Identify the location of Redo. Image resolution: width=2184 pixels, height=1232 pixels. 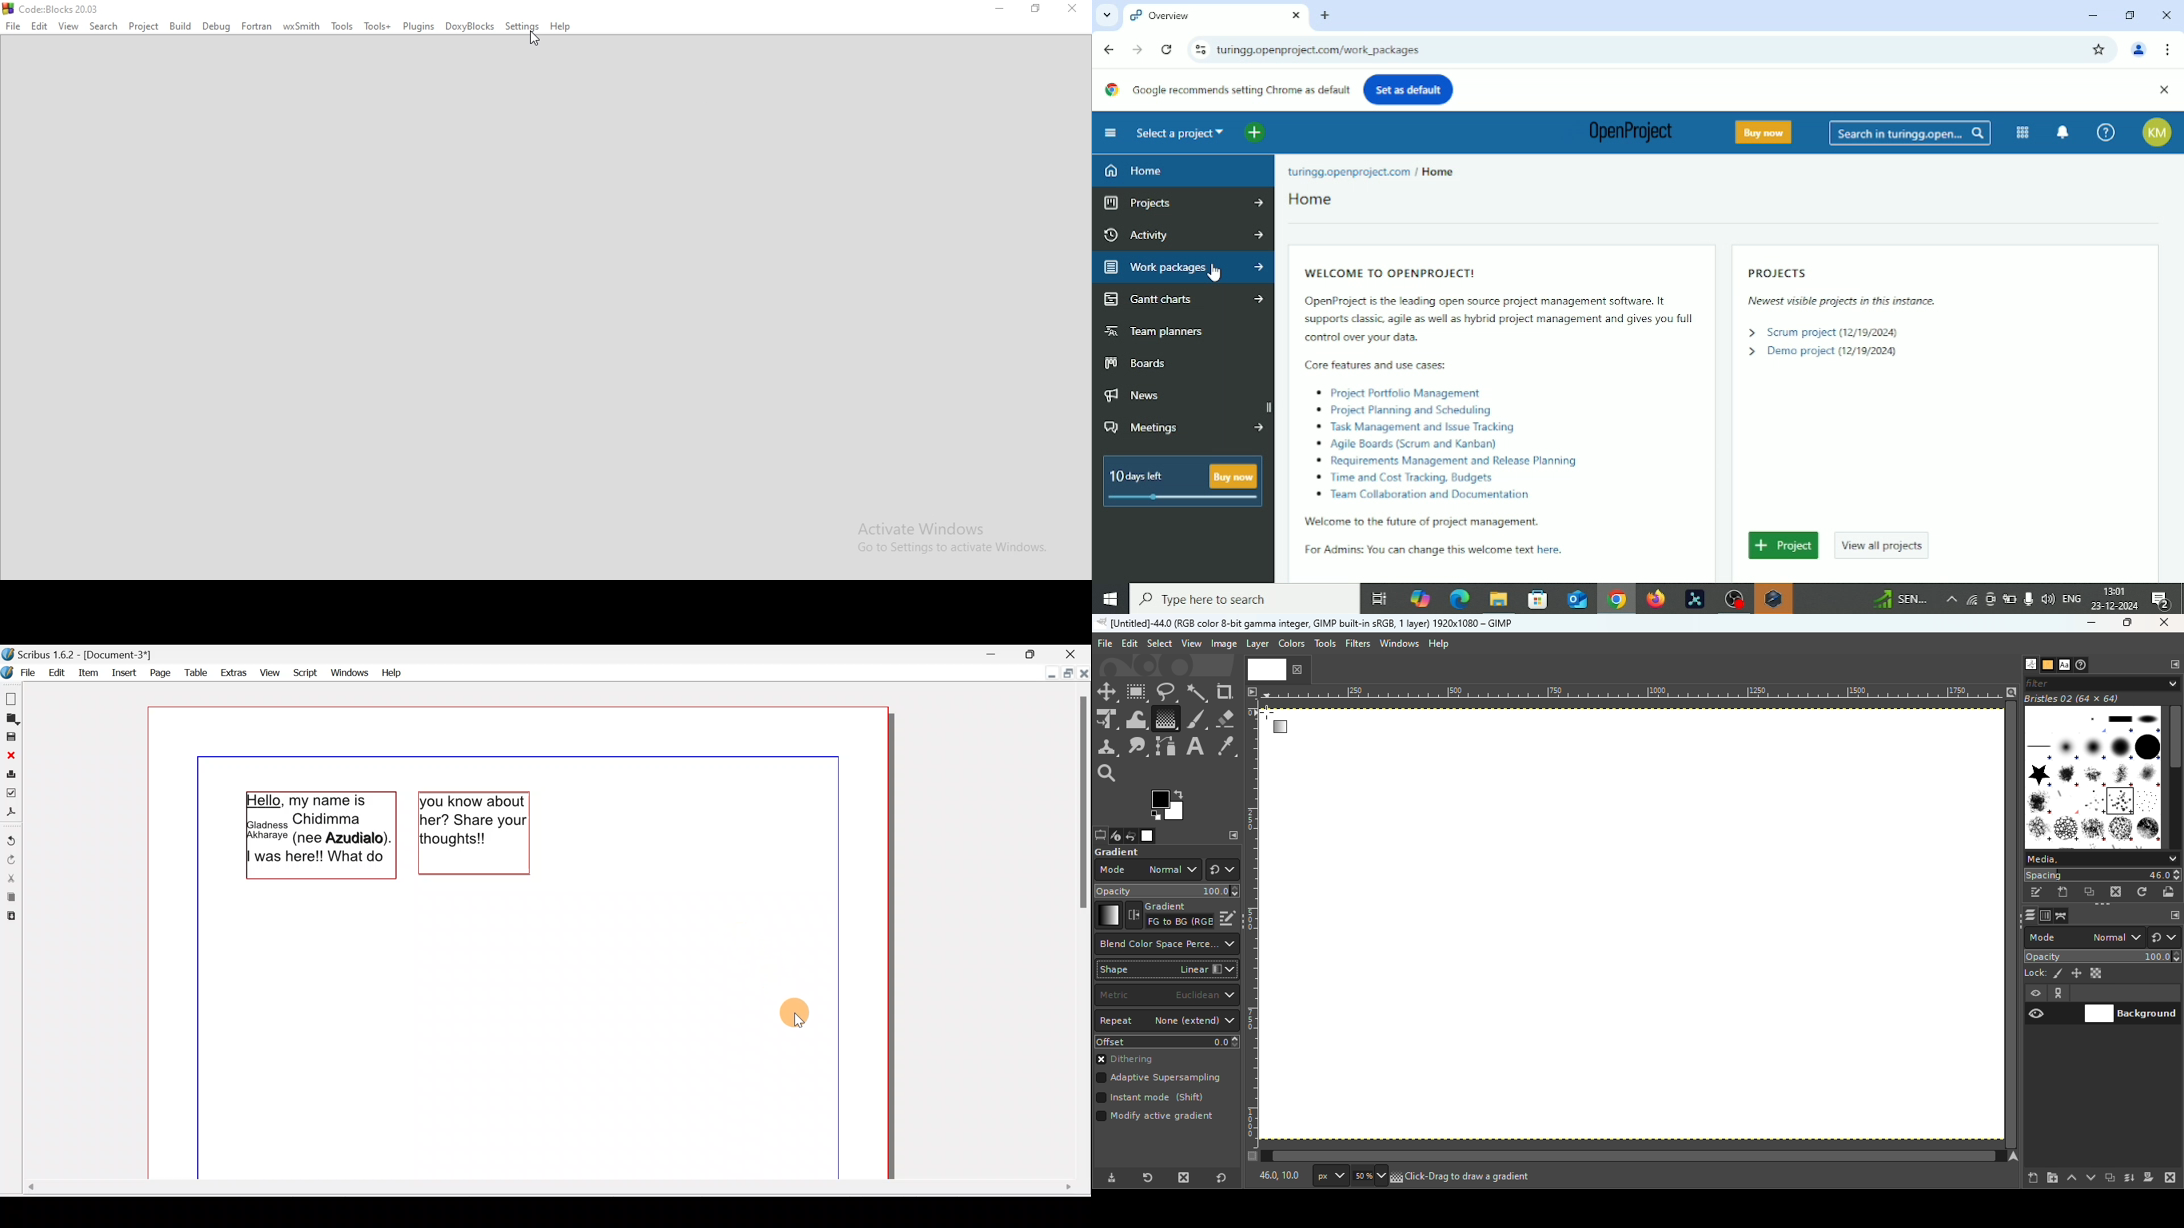
(10, 859).